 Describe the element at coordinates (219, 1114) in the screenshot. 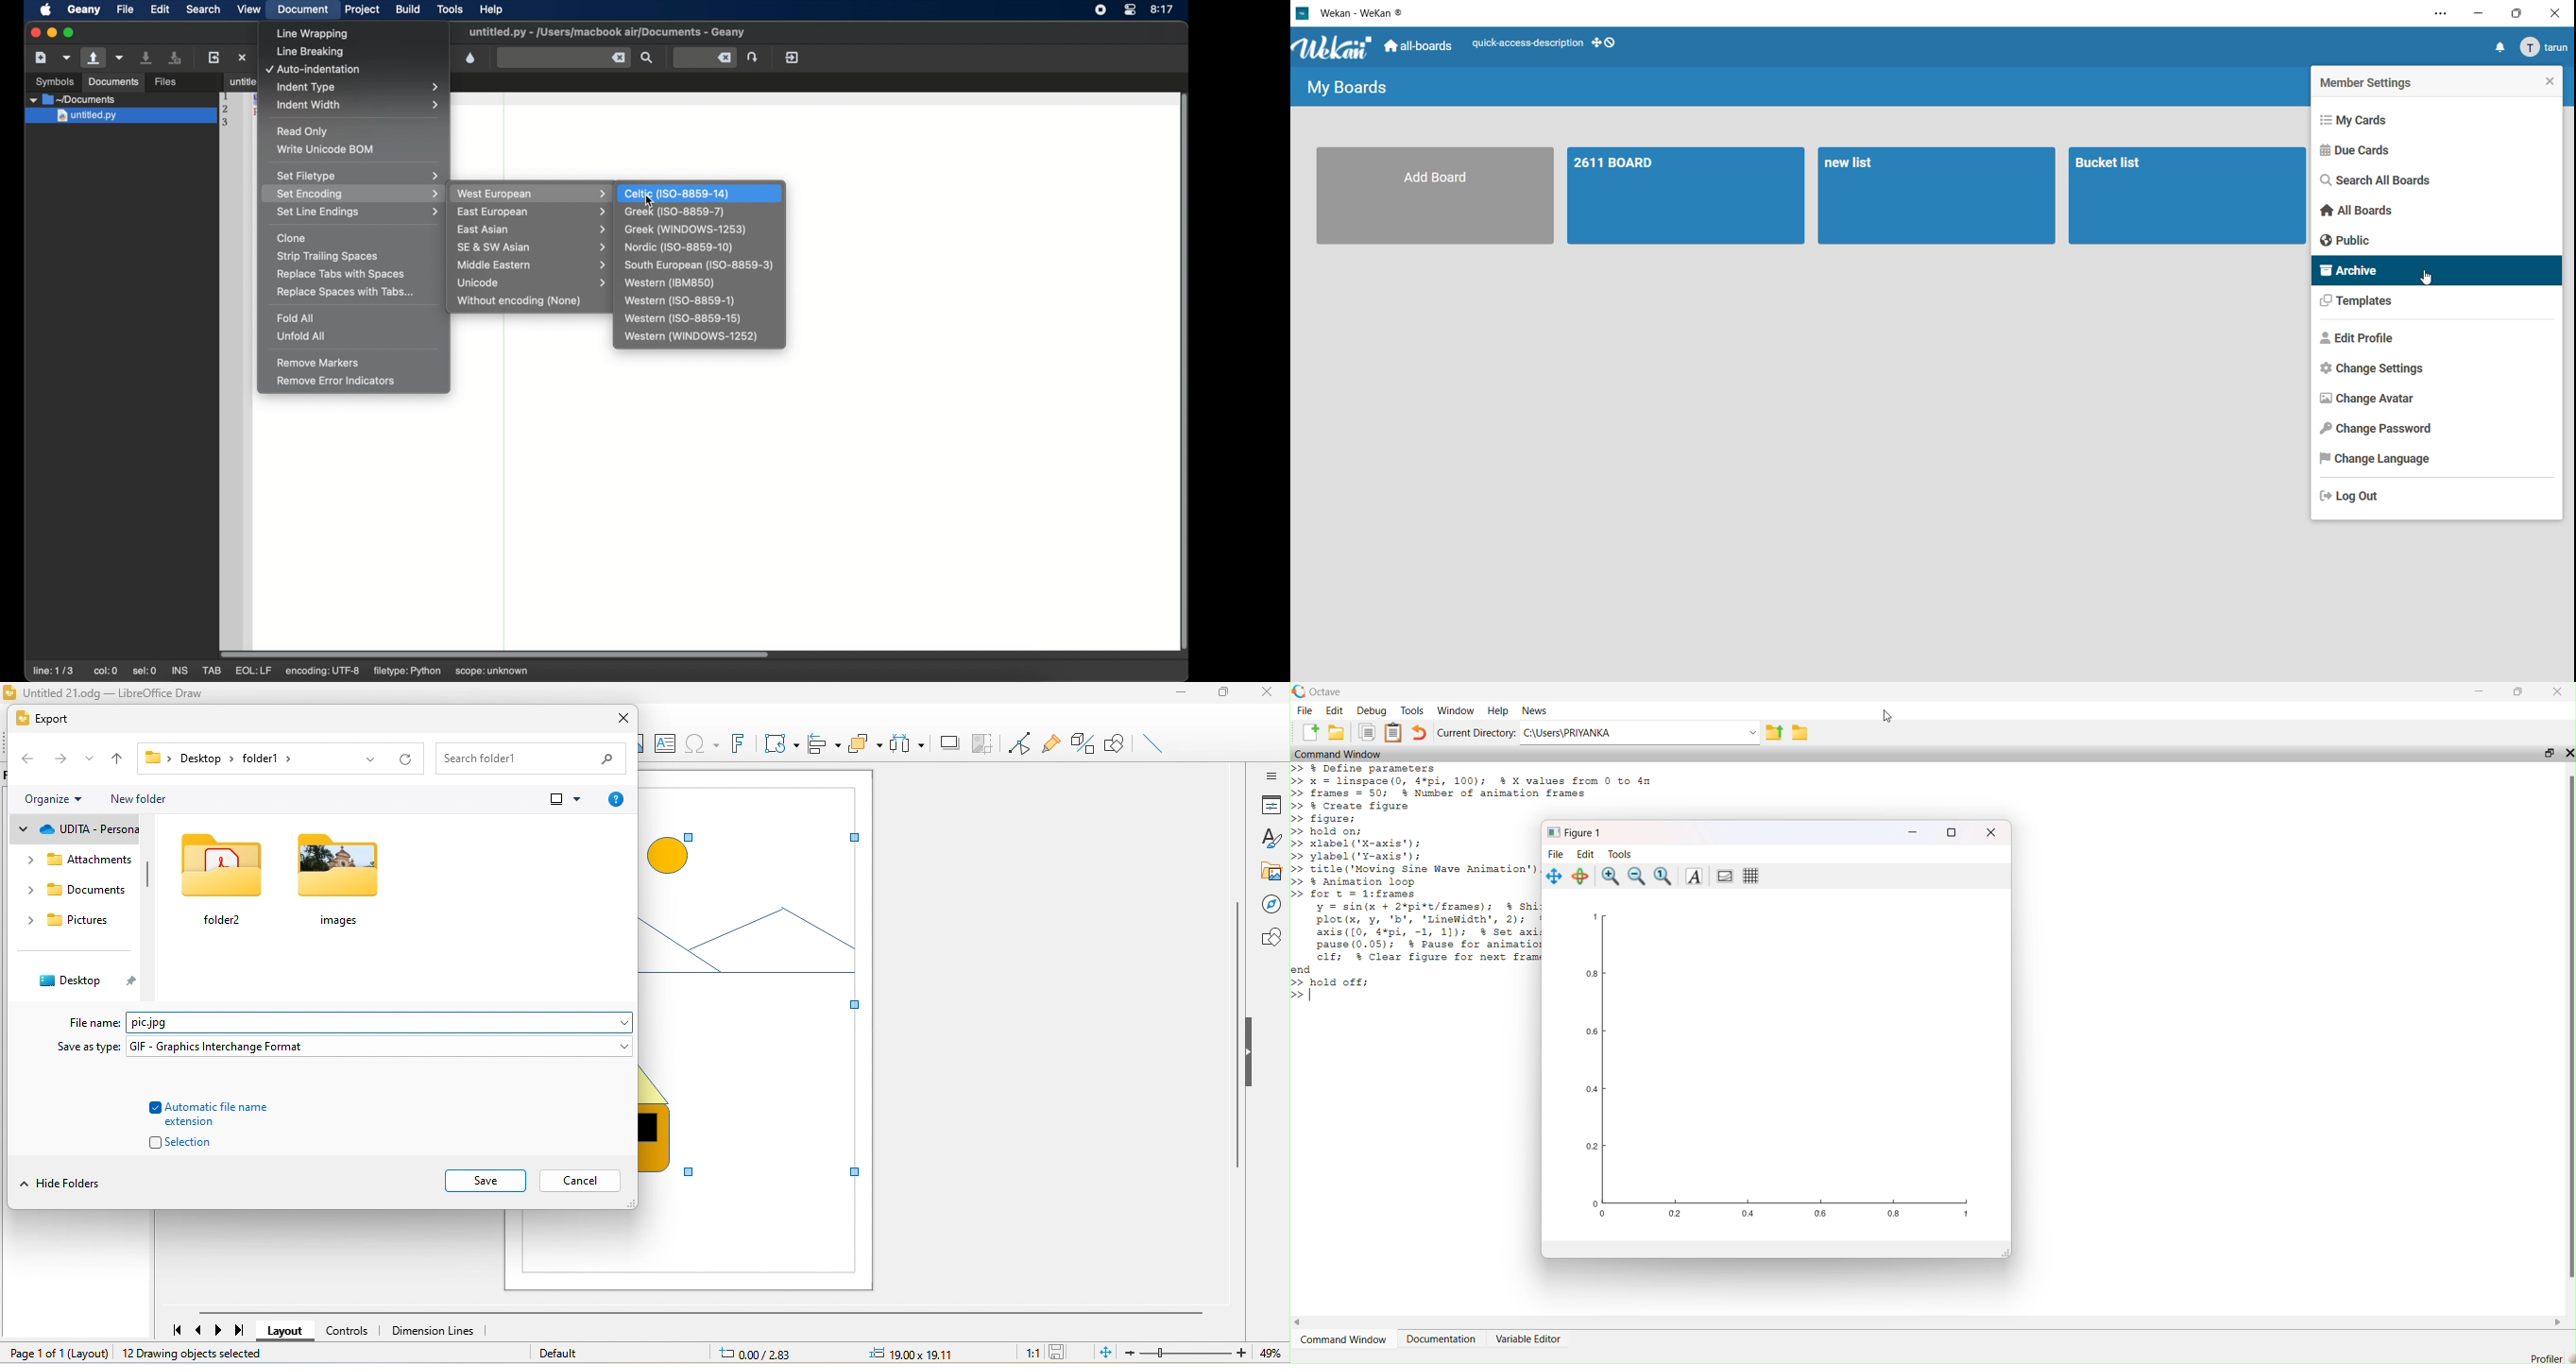

I see `automatic file name extension` at that location.